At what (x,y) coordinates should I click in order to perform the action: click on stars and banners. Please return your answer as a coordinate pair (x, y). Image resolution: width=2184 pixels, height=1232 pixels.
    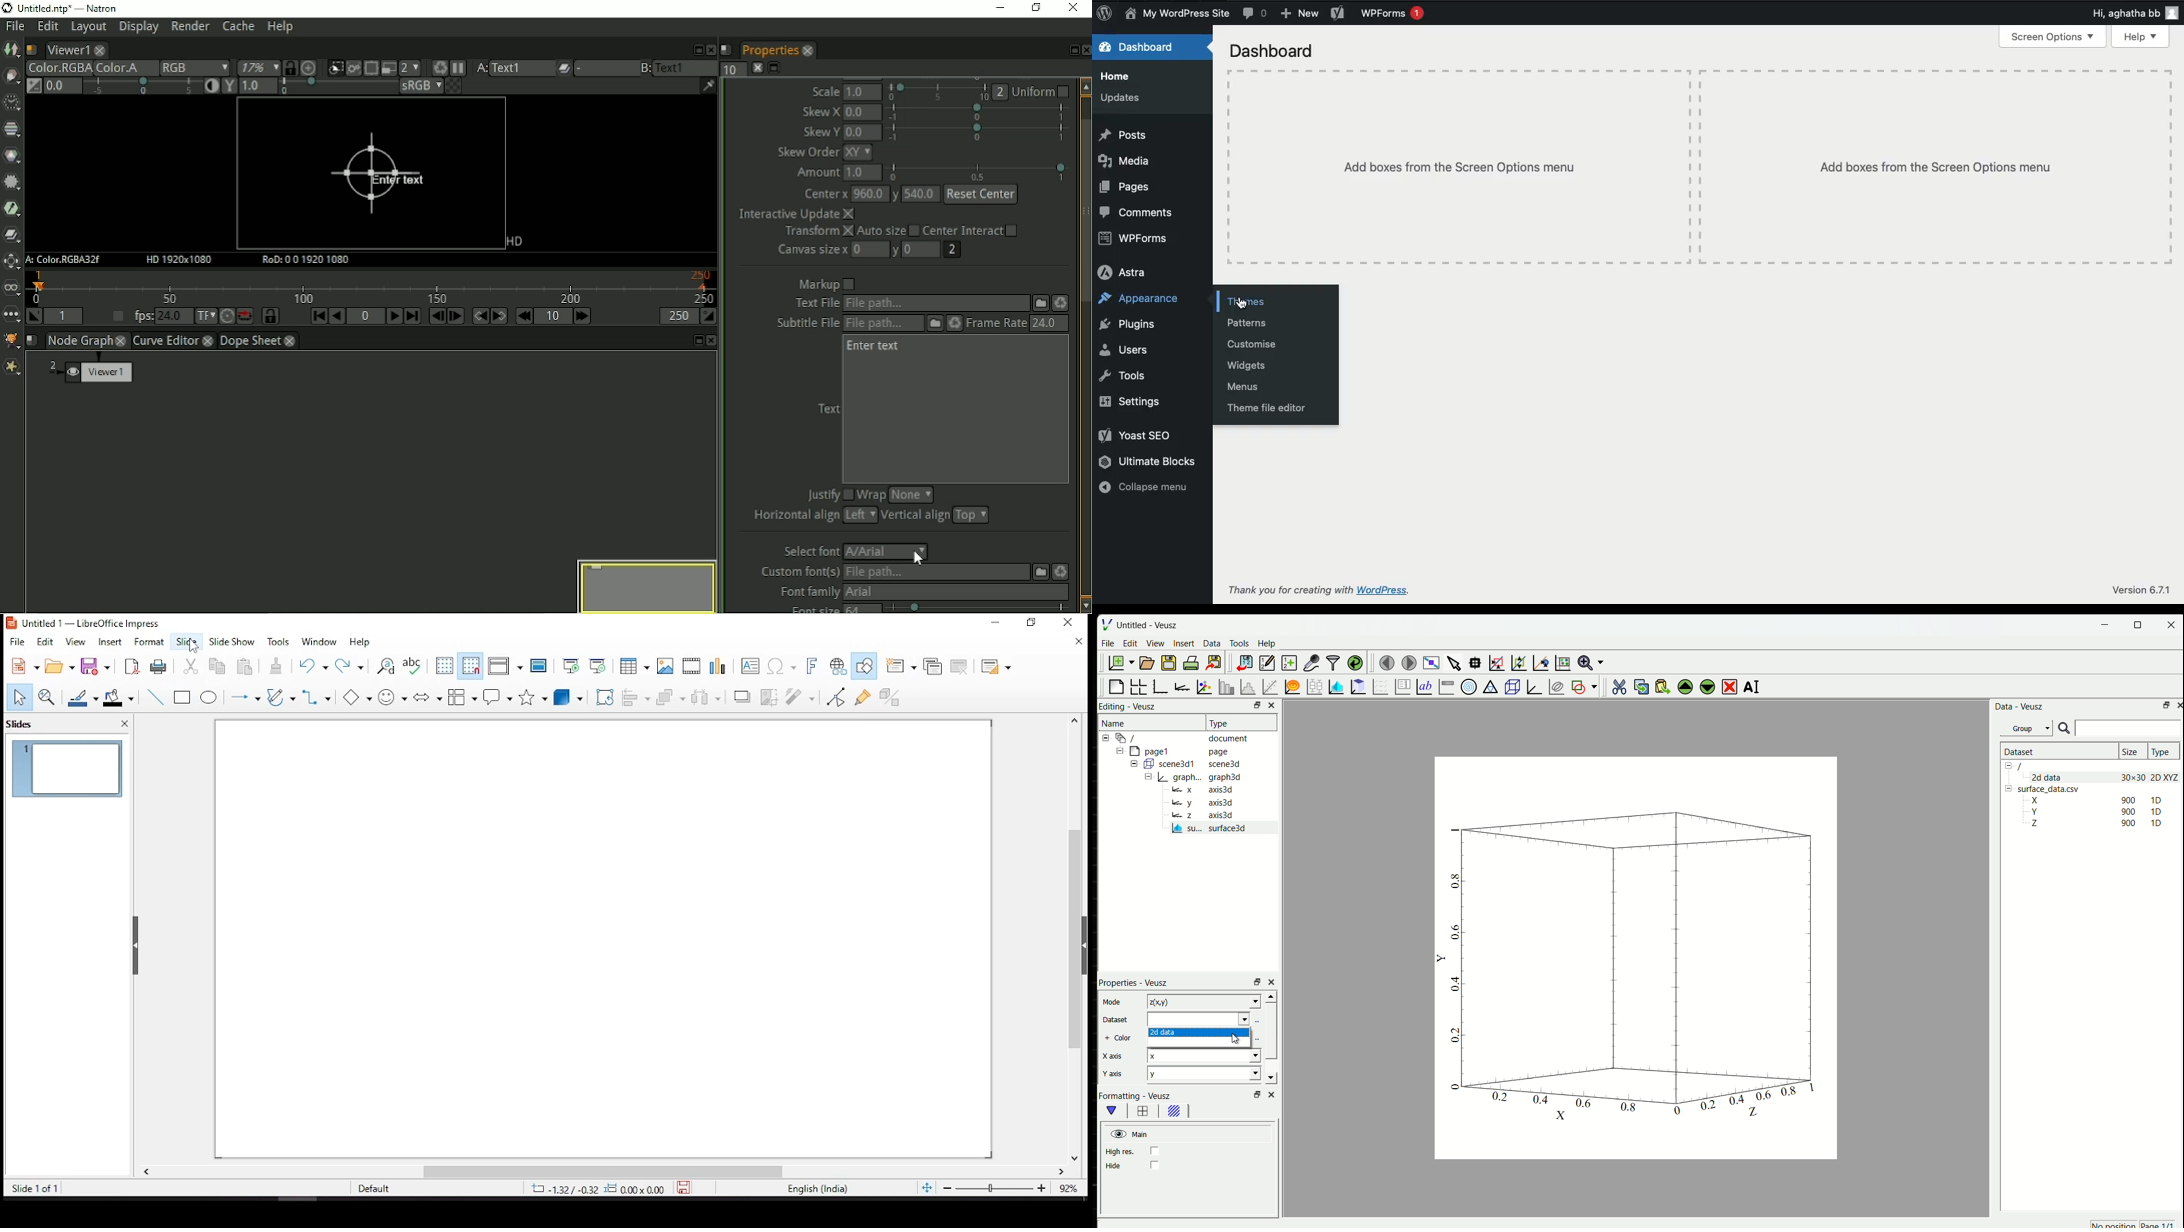
    Looking at the image, I should click on (534, 696).